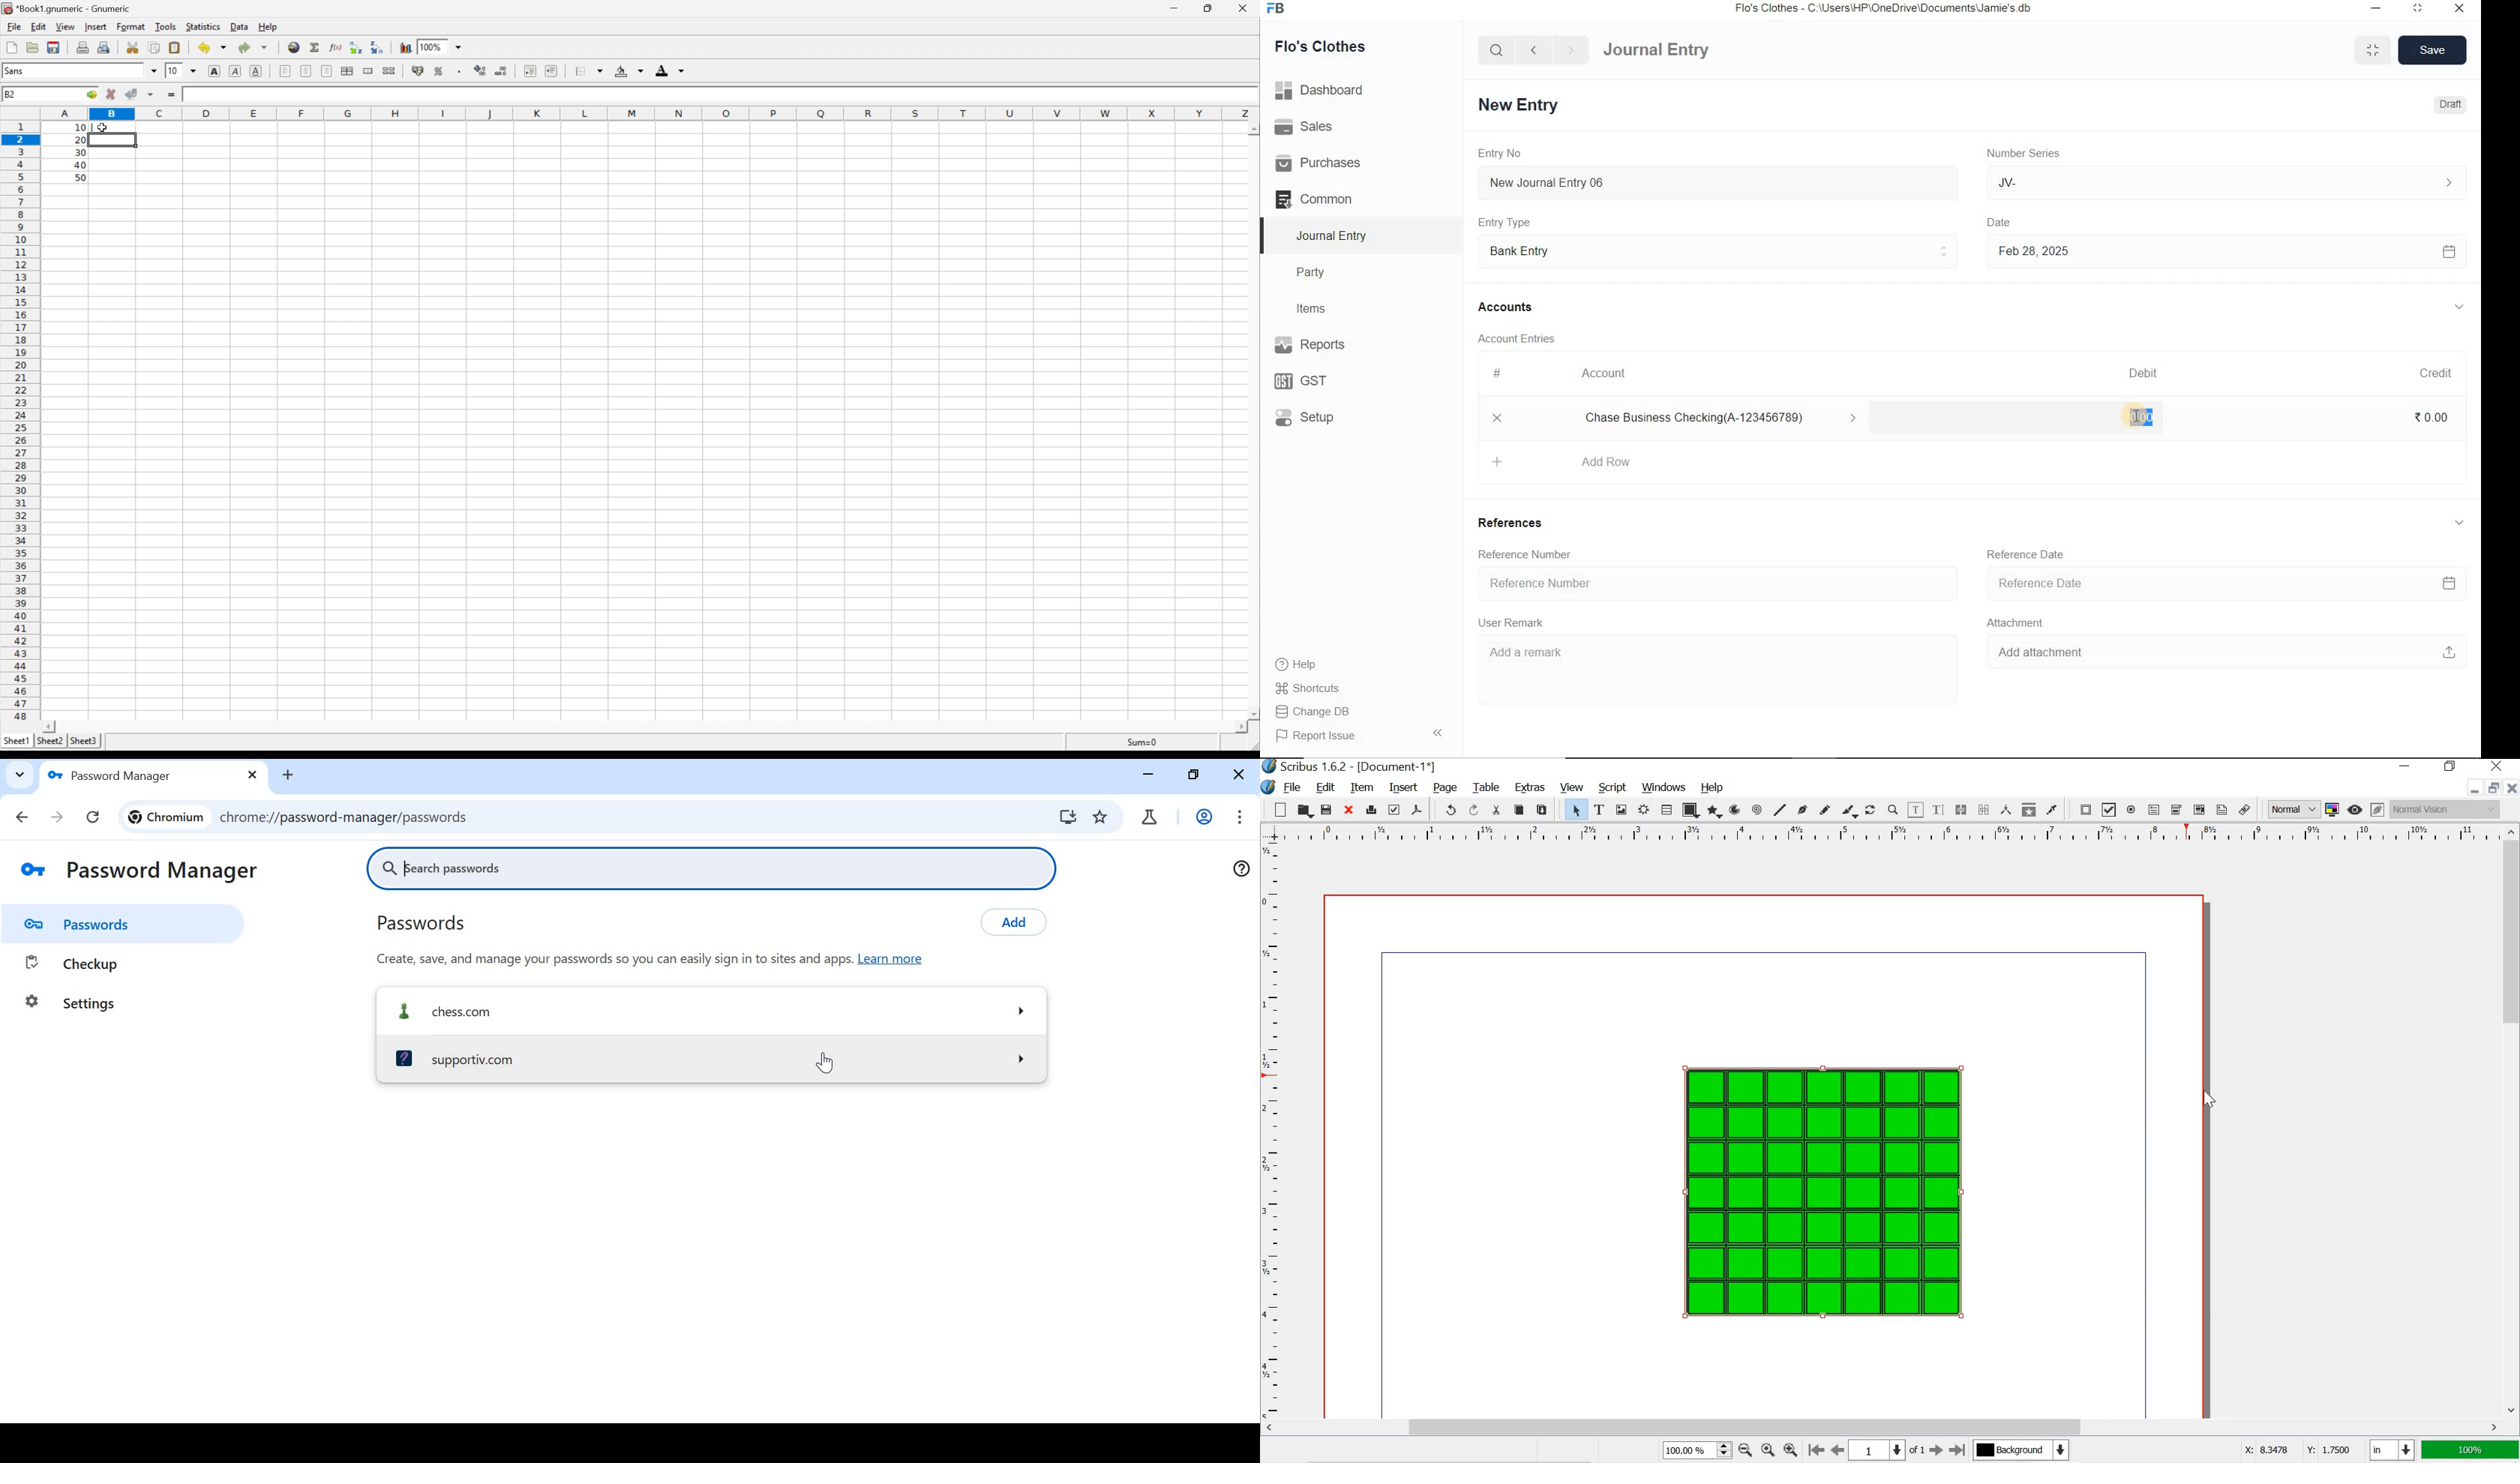 This screenshot has width=2520, height=1484. What do you see at coordinates (711, 1010) in the screenshot?
I see `chess.com` at bounding box center [711, 1010].